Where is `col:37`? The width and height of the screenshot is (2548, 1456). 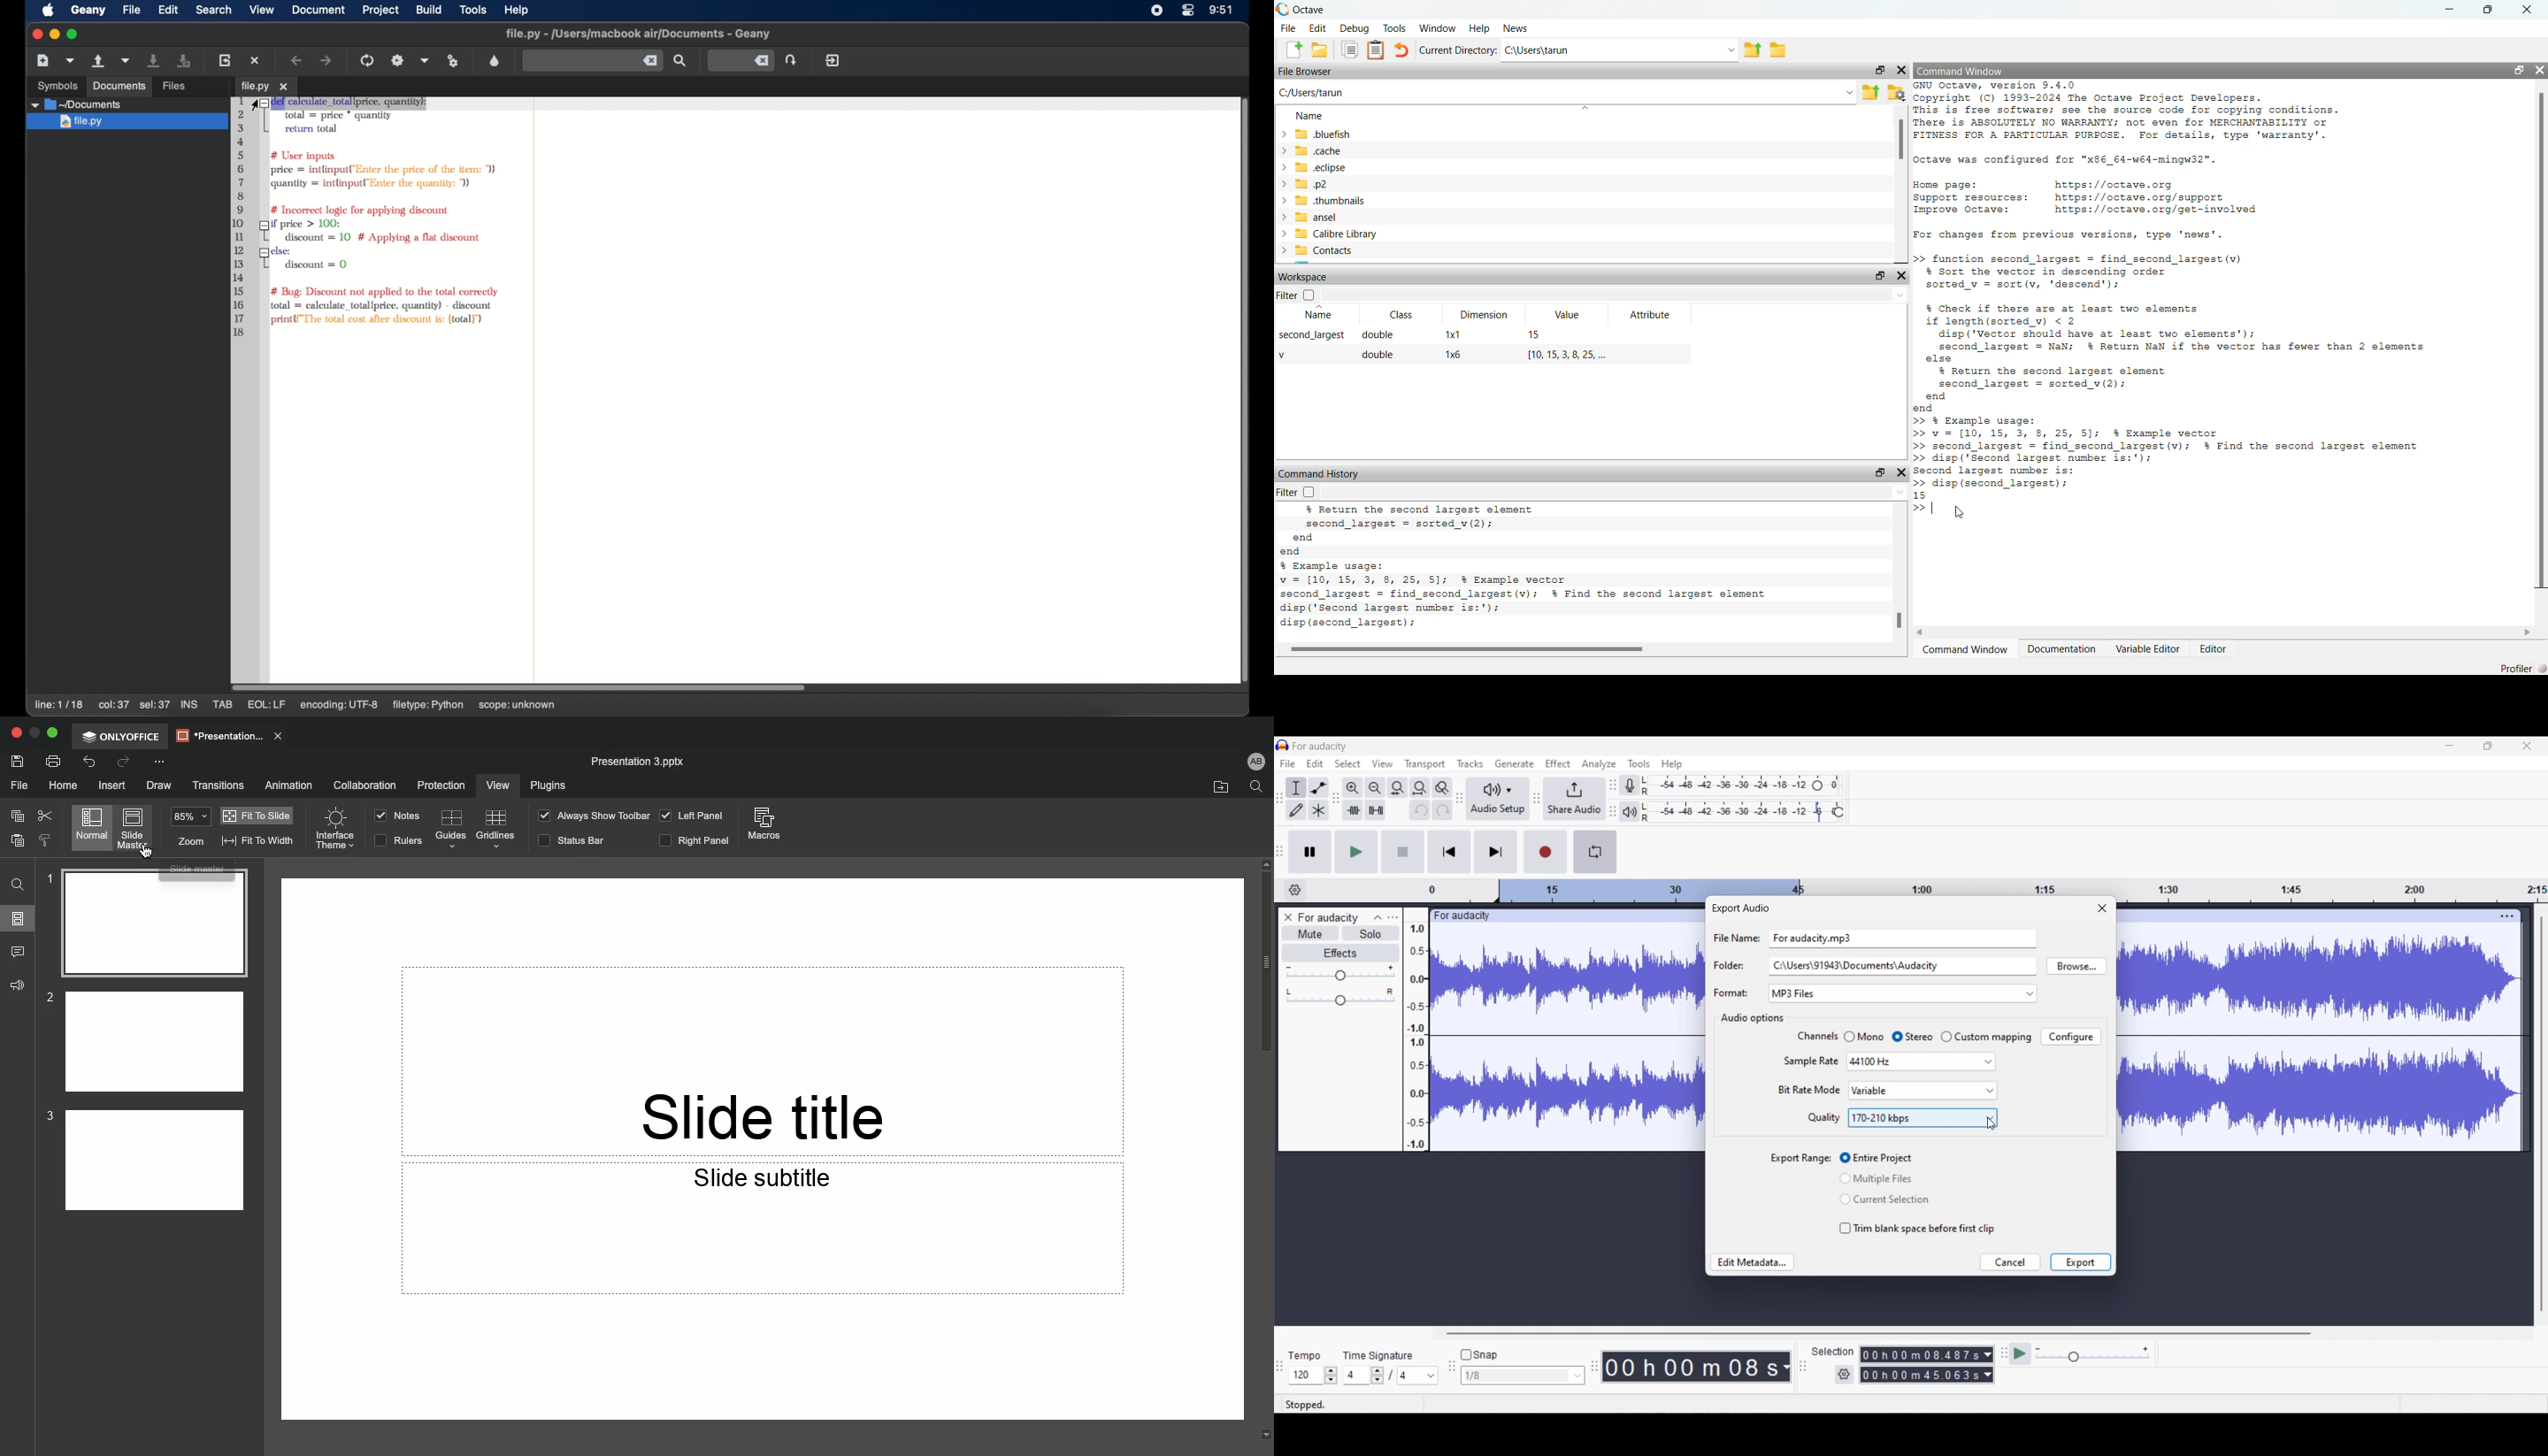
col:37 is located at coordinates (114, 705).